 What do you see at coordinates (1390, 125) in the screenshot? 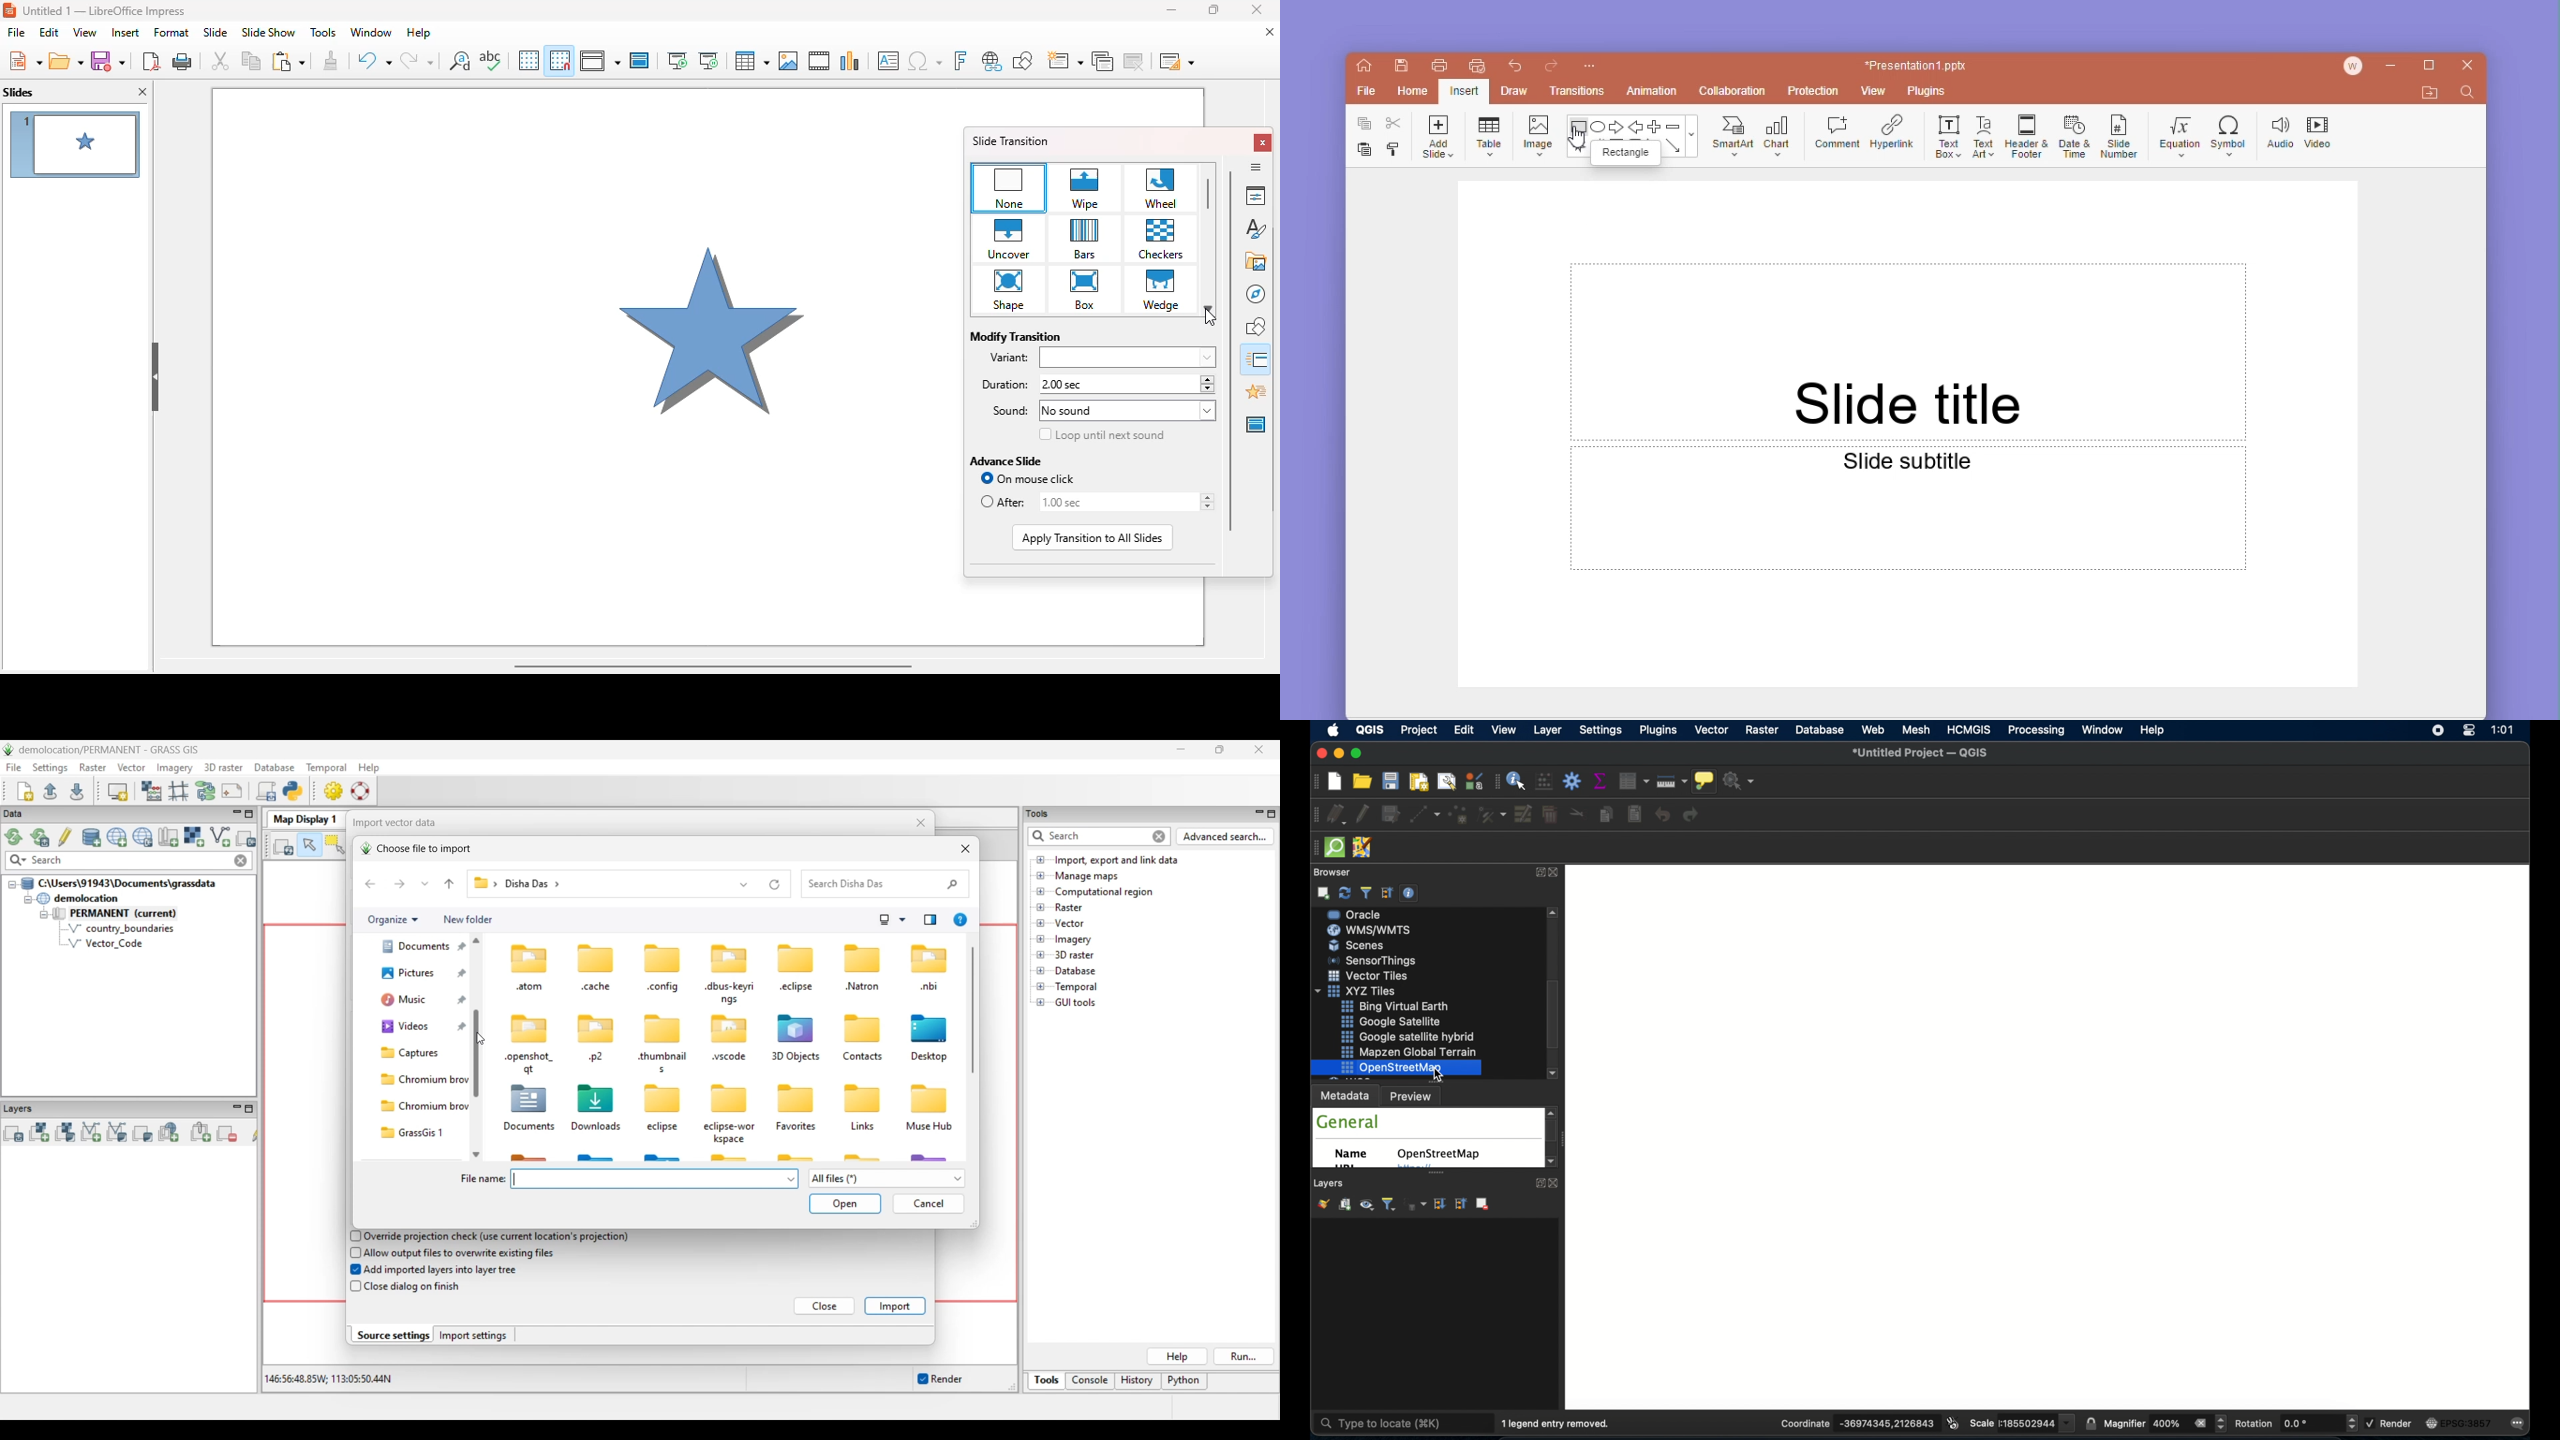
I see `cut` at bounding box center [1390, 125].